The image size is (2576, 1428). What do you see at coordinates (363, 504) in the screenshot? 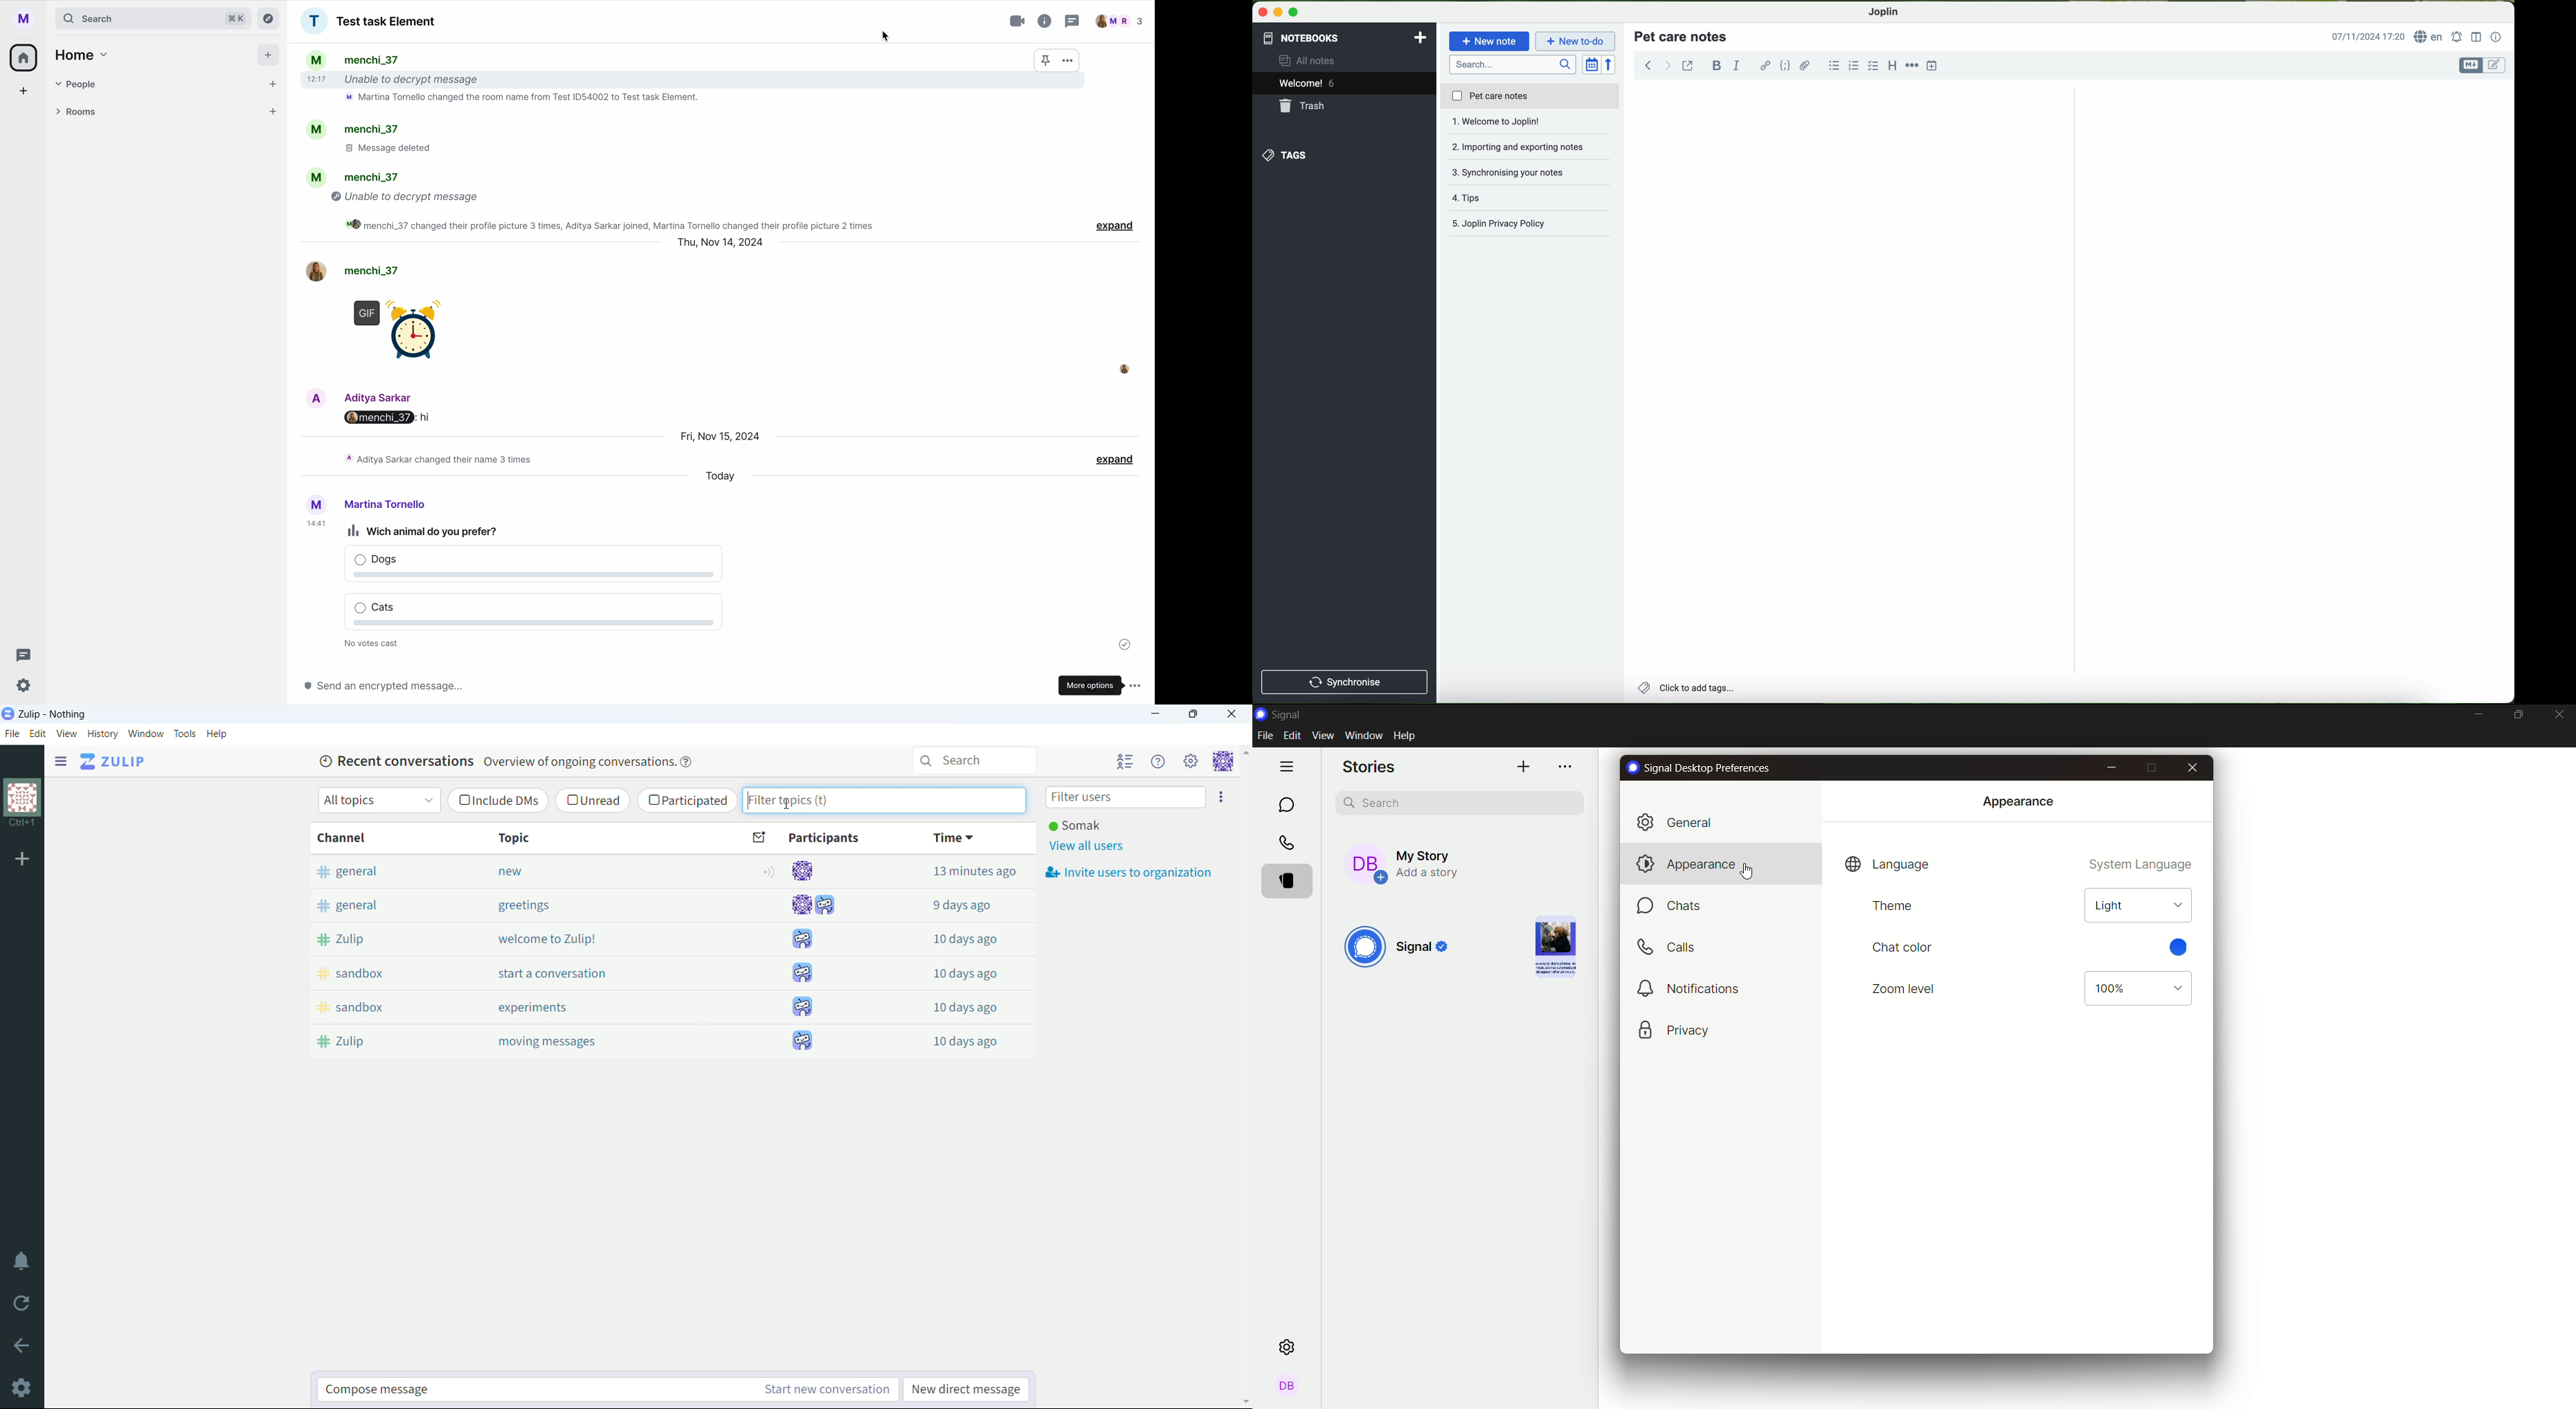
I see `user` at bounding box center [363, 504].